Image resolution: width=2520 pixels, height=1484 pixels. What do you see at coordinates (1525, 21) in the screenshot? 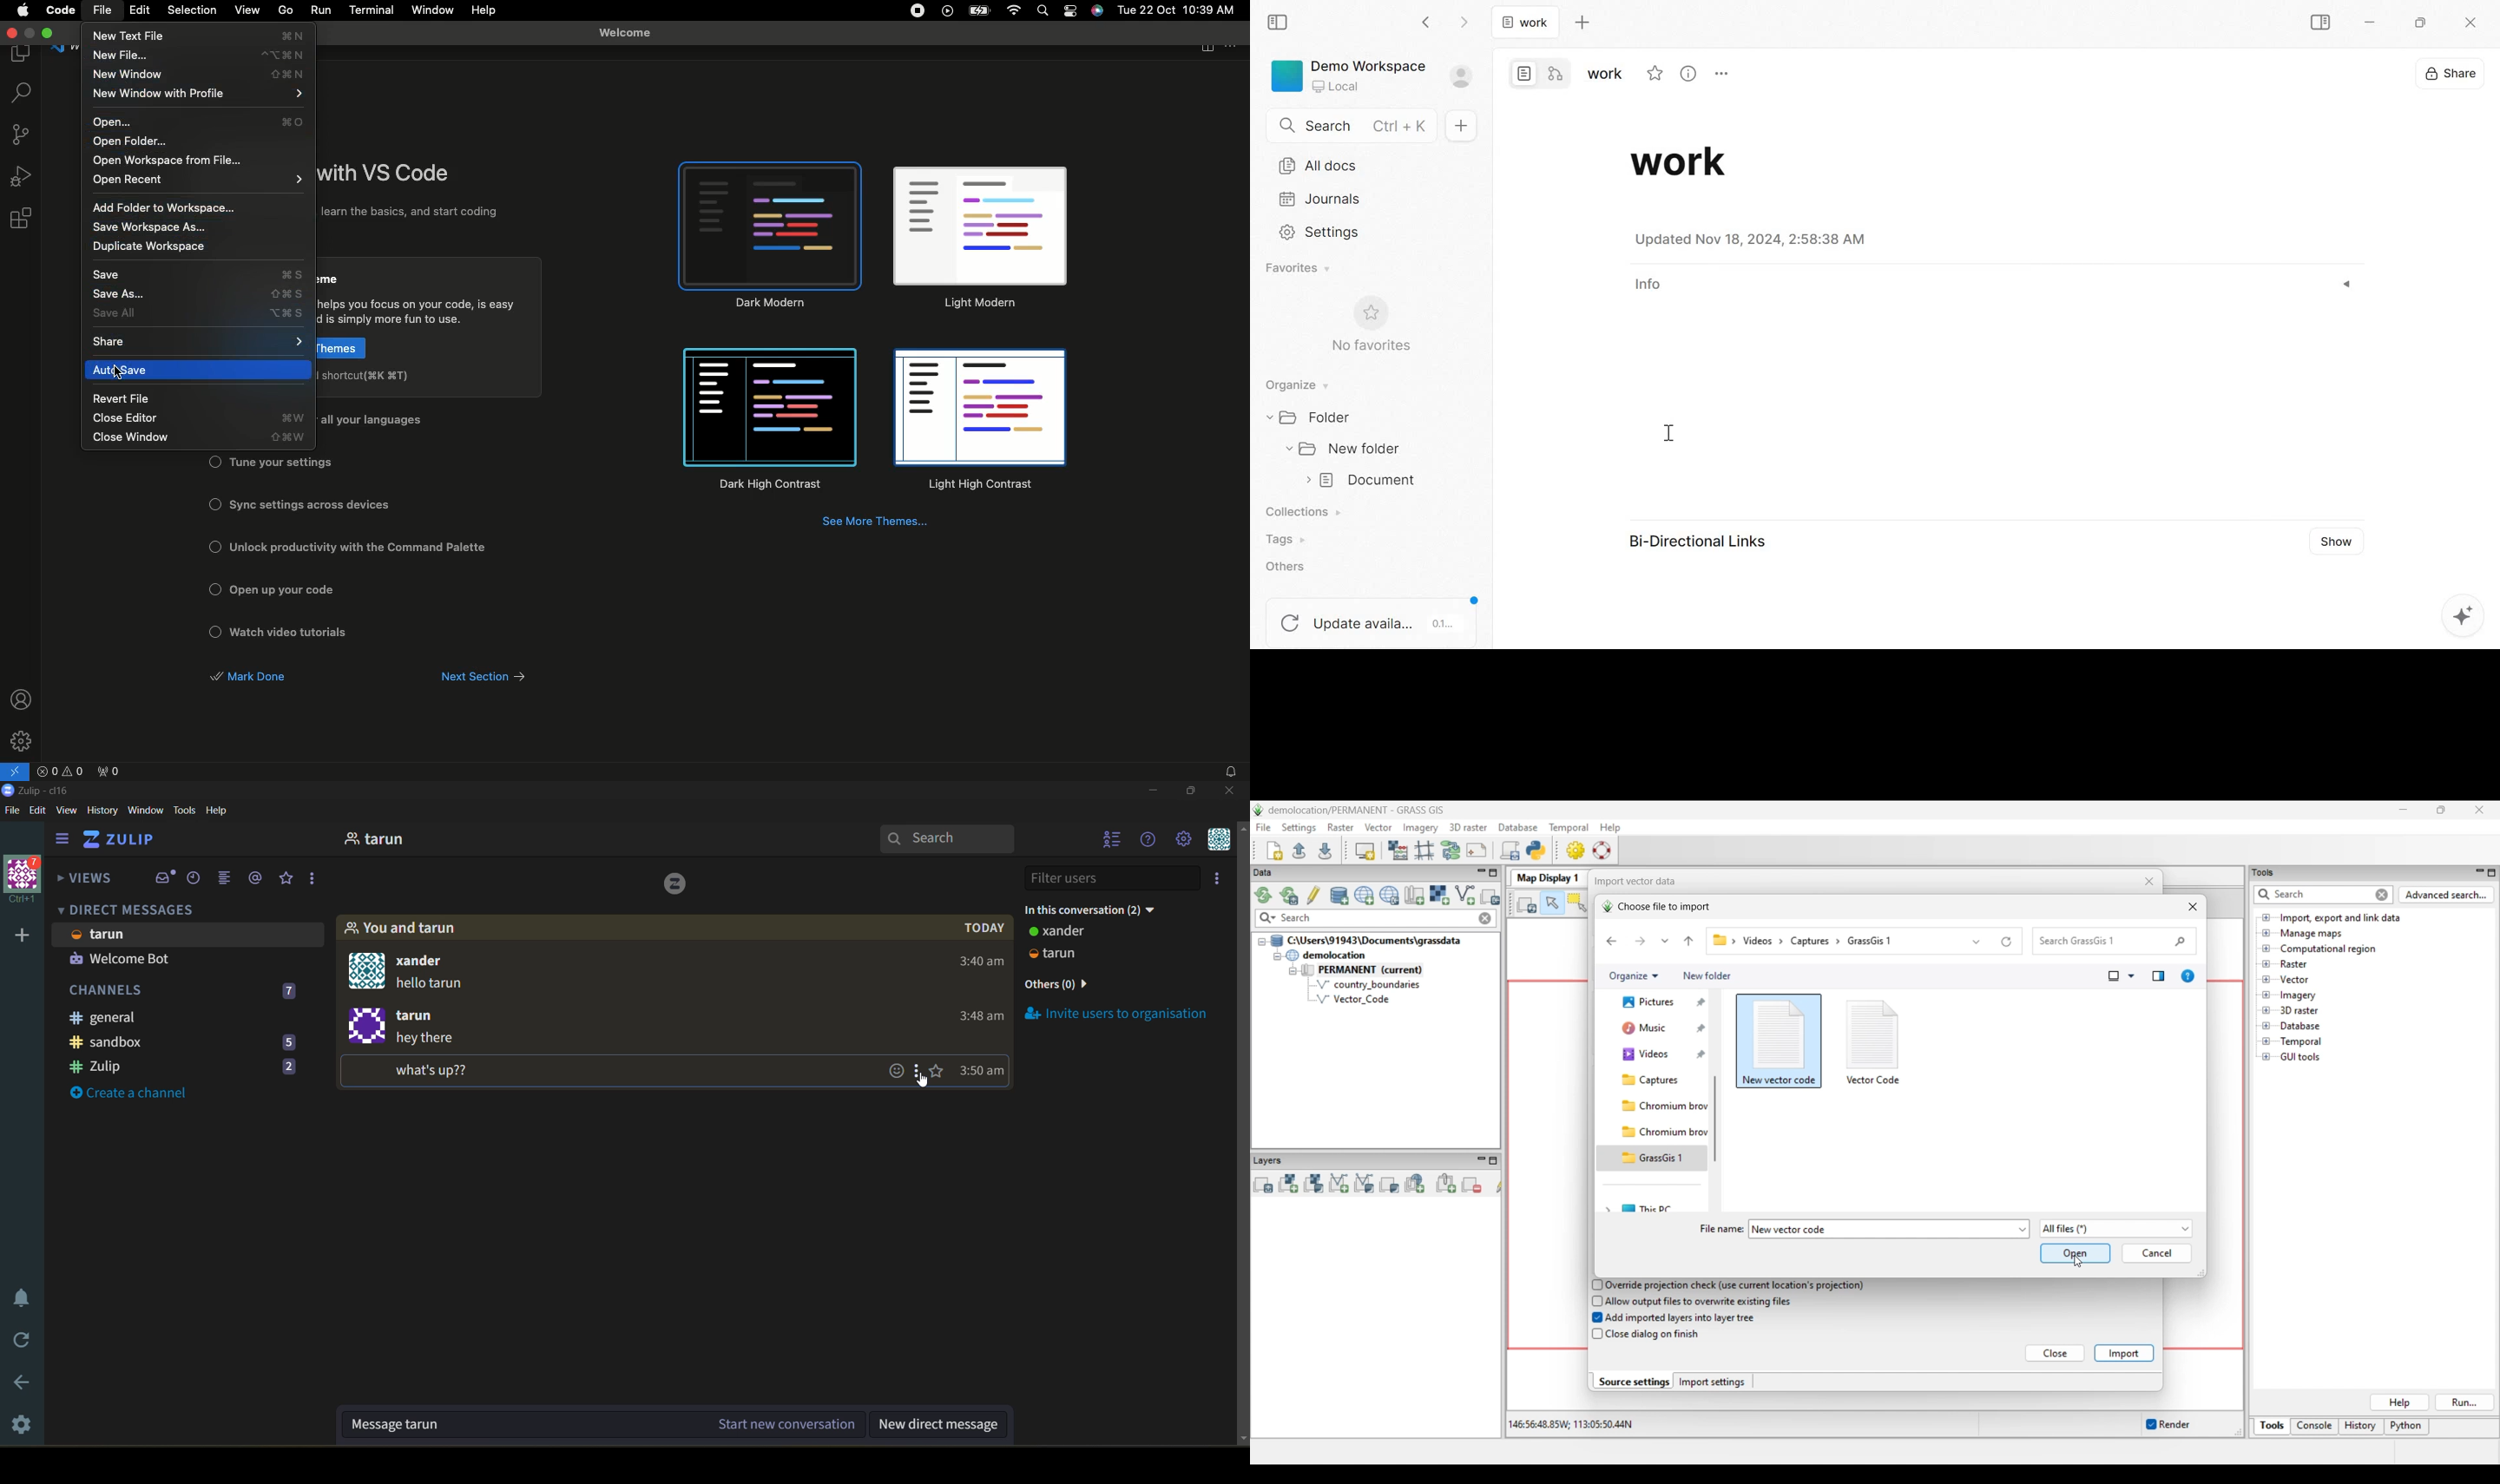
I see `work` at bounding box center [1525, 21].